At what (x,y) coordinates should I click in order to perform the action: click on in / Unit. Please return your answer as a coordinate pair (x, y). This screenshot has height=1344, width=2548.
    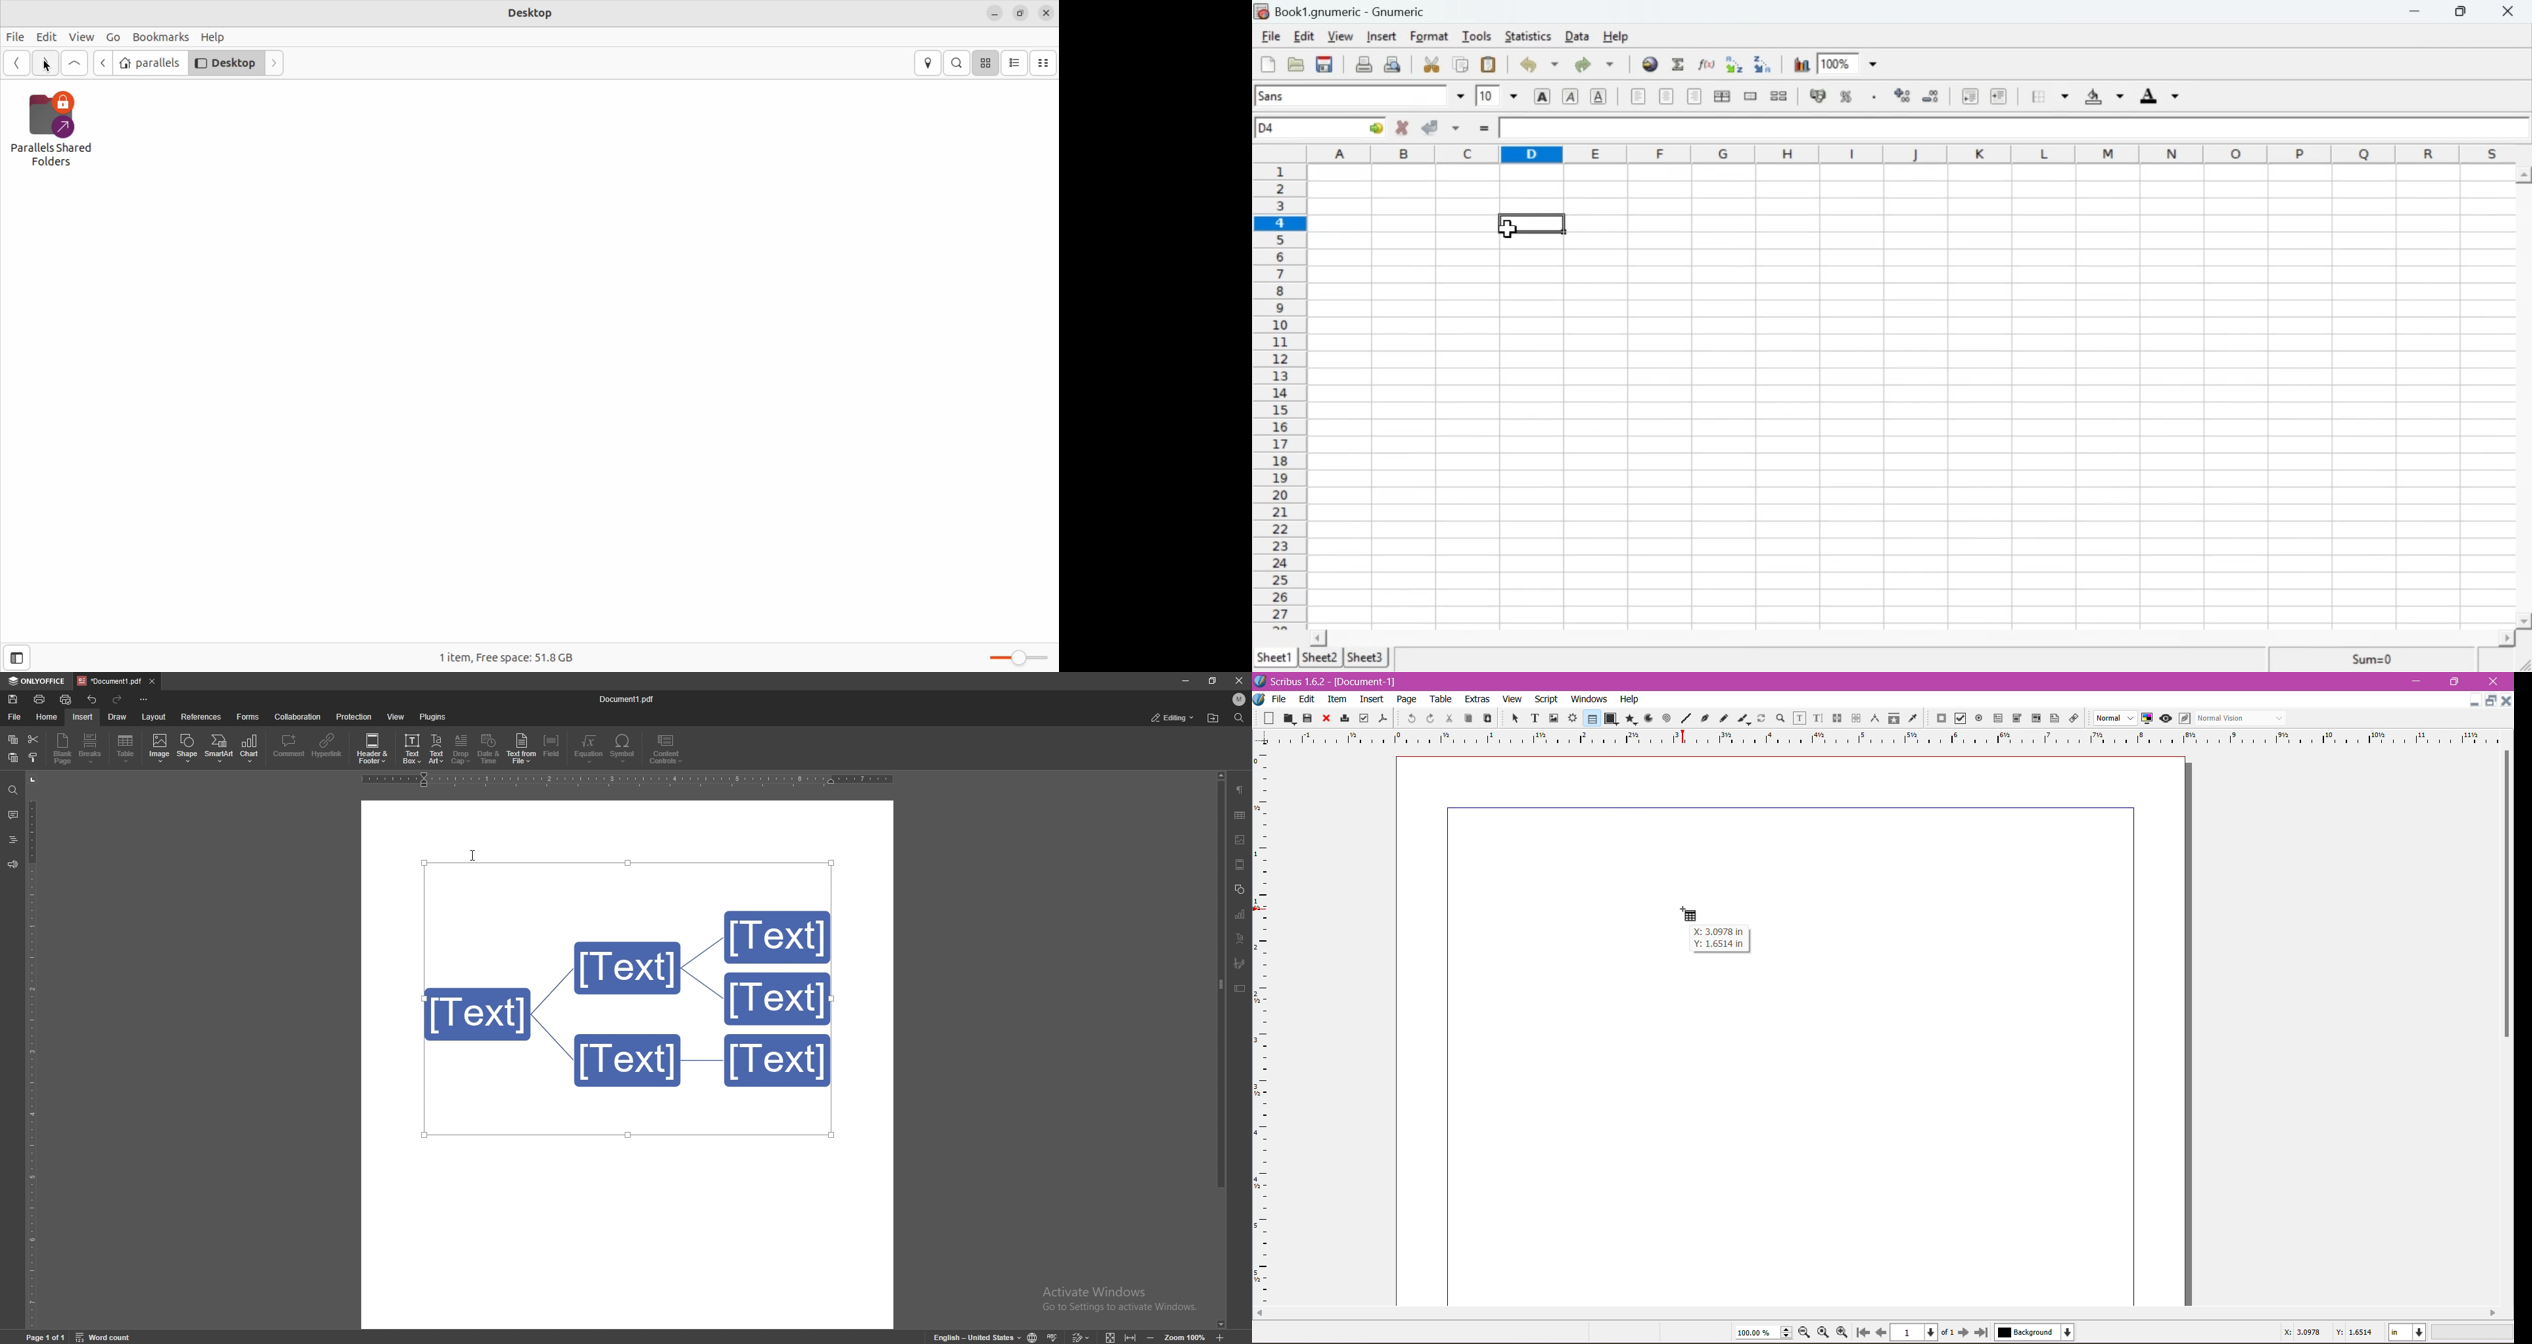
    Looking at the image, I should click on (2405, 1333).